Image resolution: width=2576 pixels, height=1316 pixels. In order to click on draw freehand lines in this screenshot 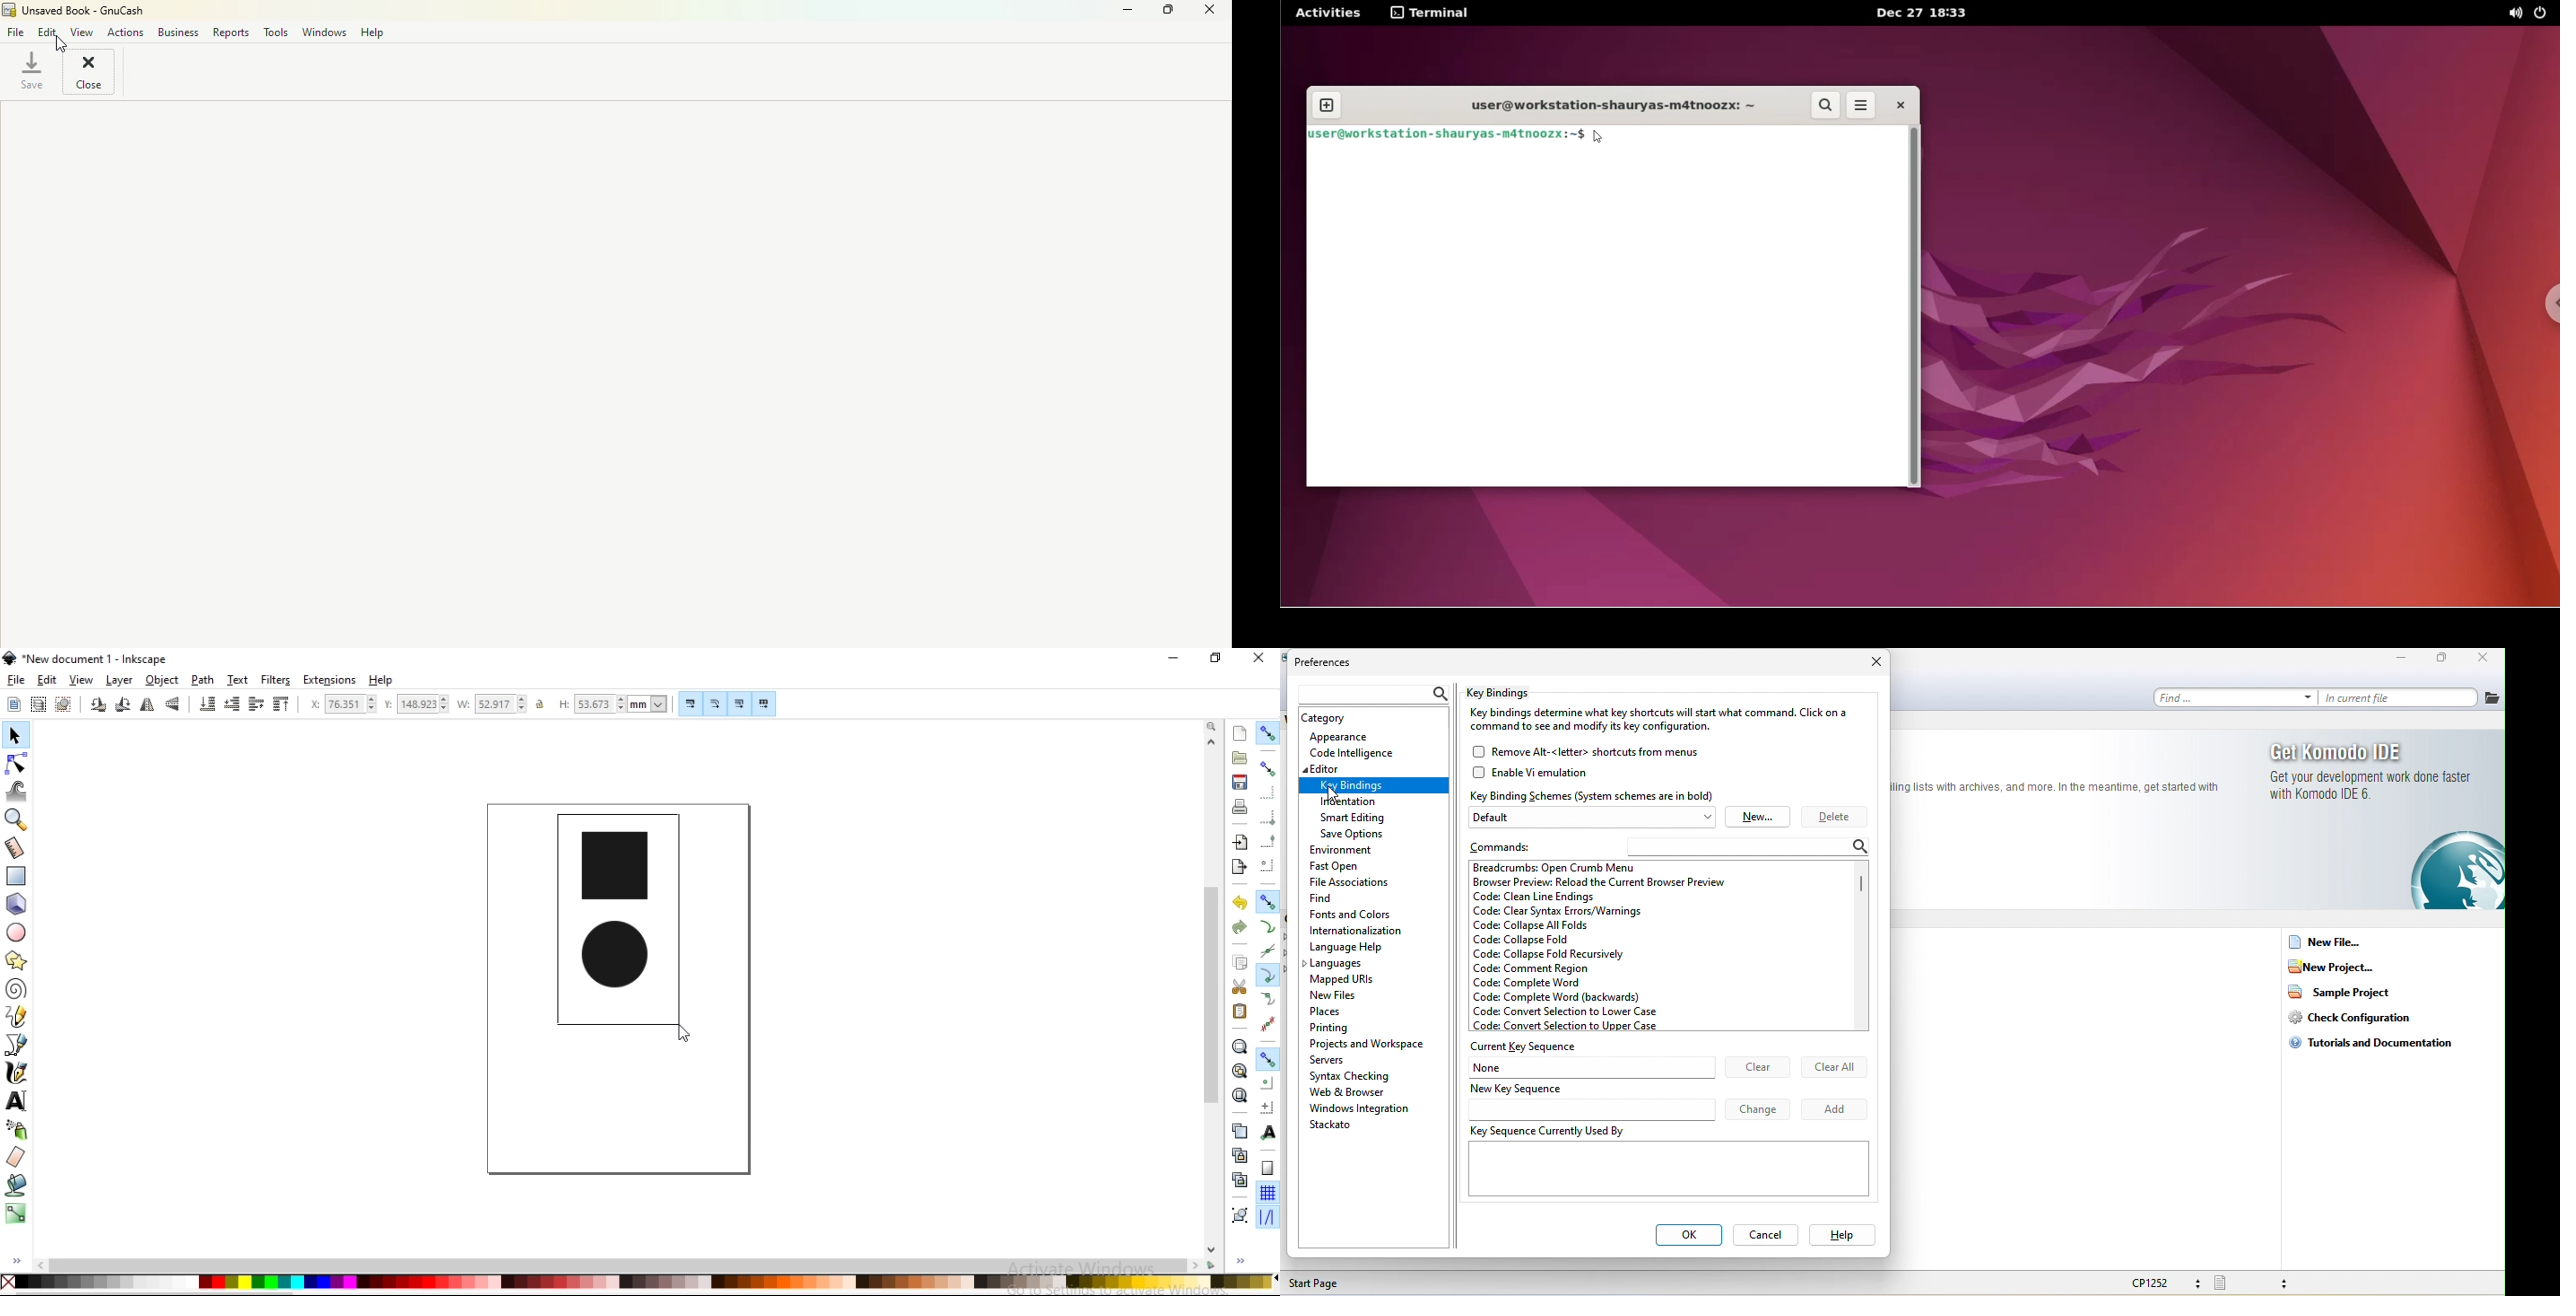, I will do `click(15, 1018)`.